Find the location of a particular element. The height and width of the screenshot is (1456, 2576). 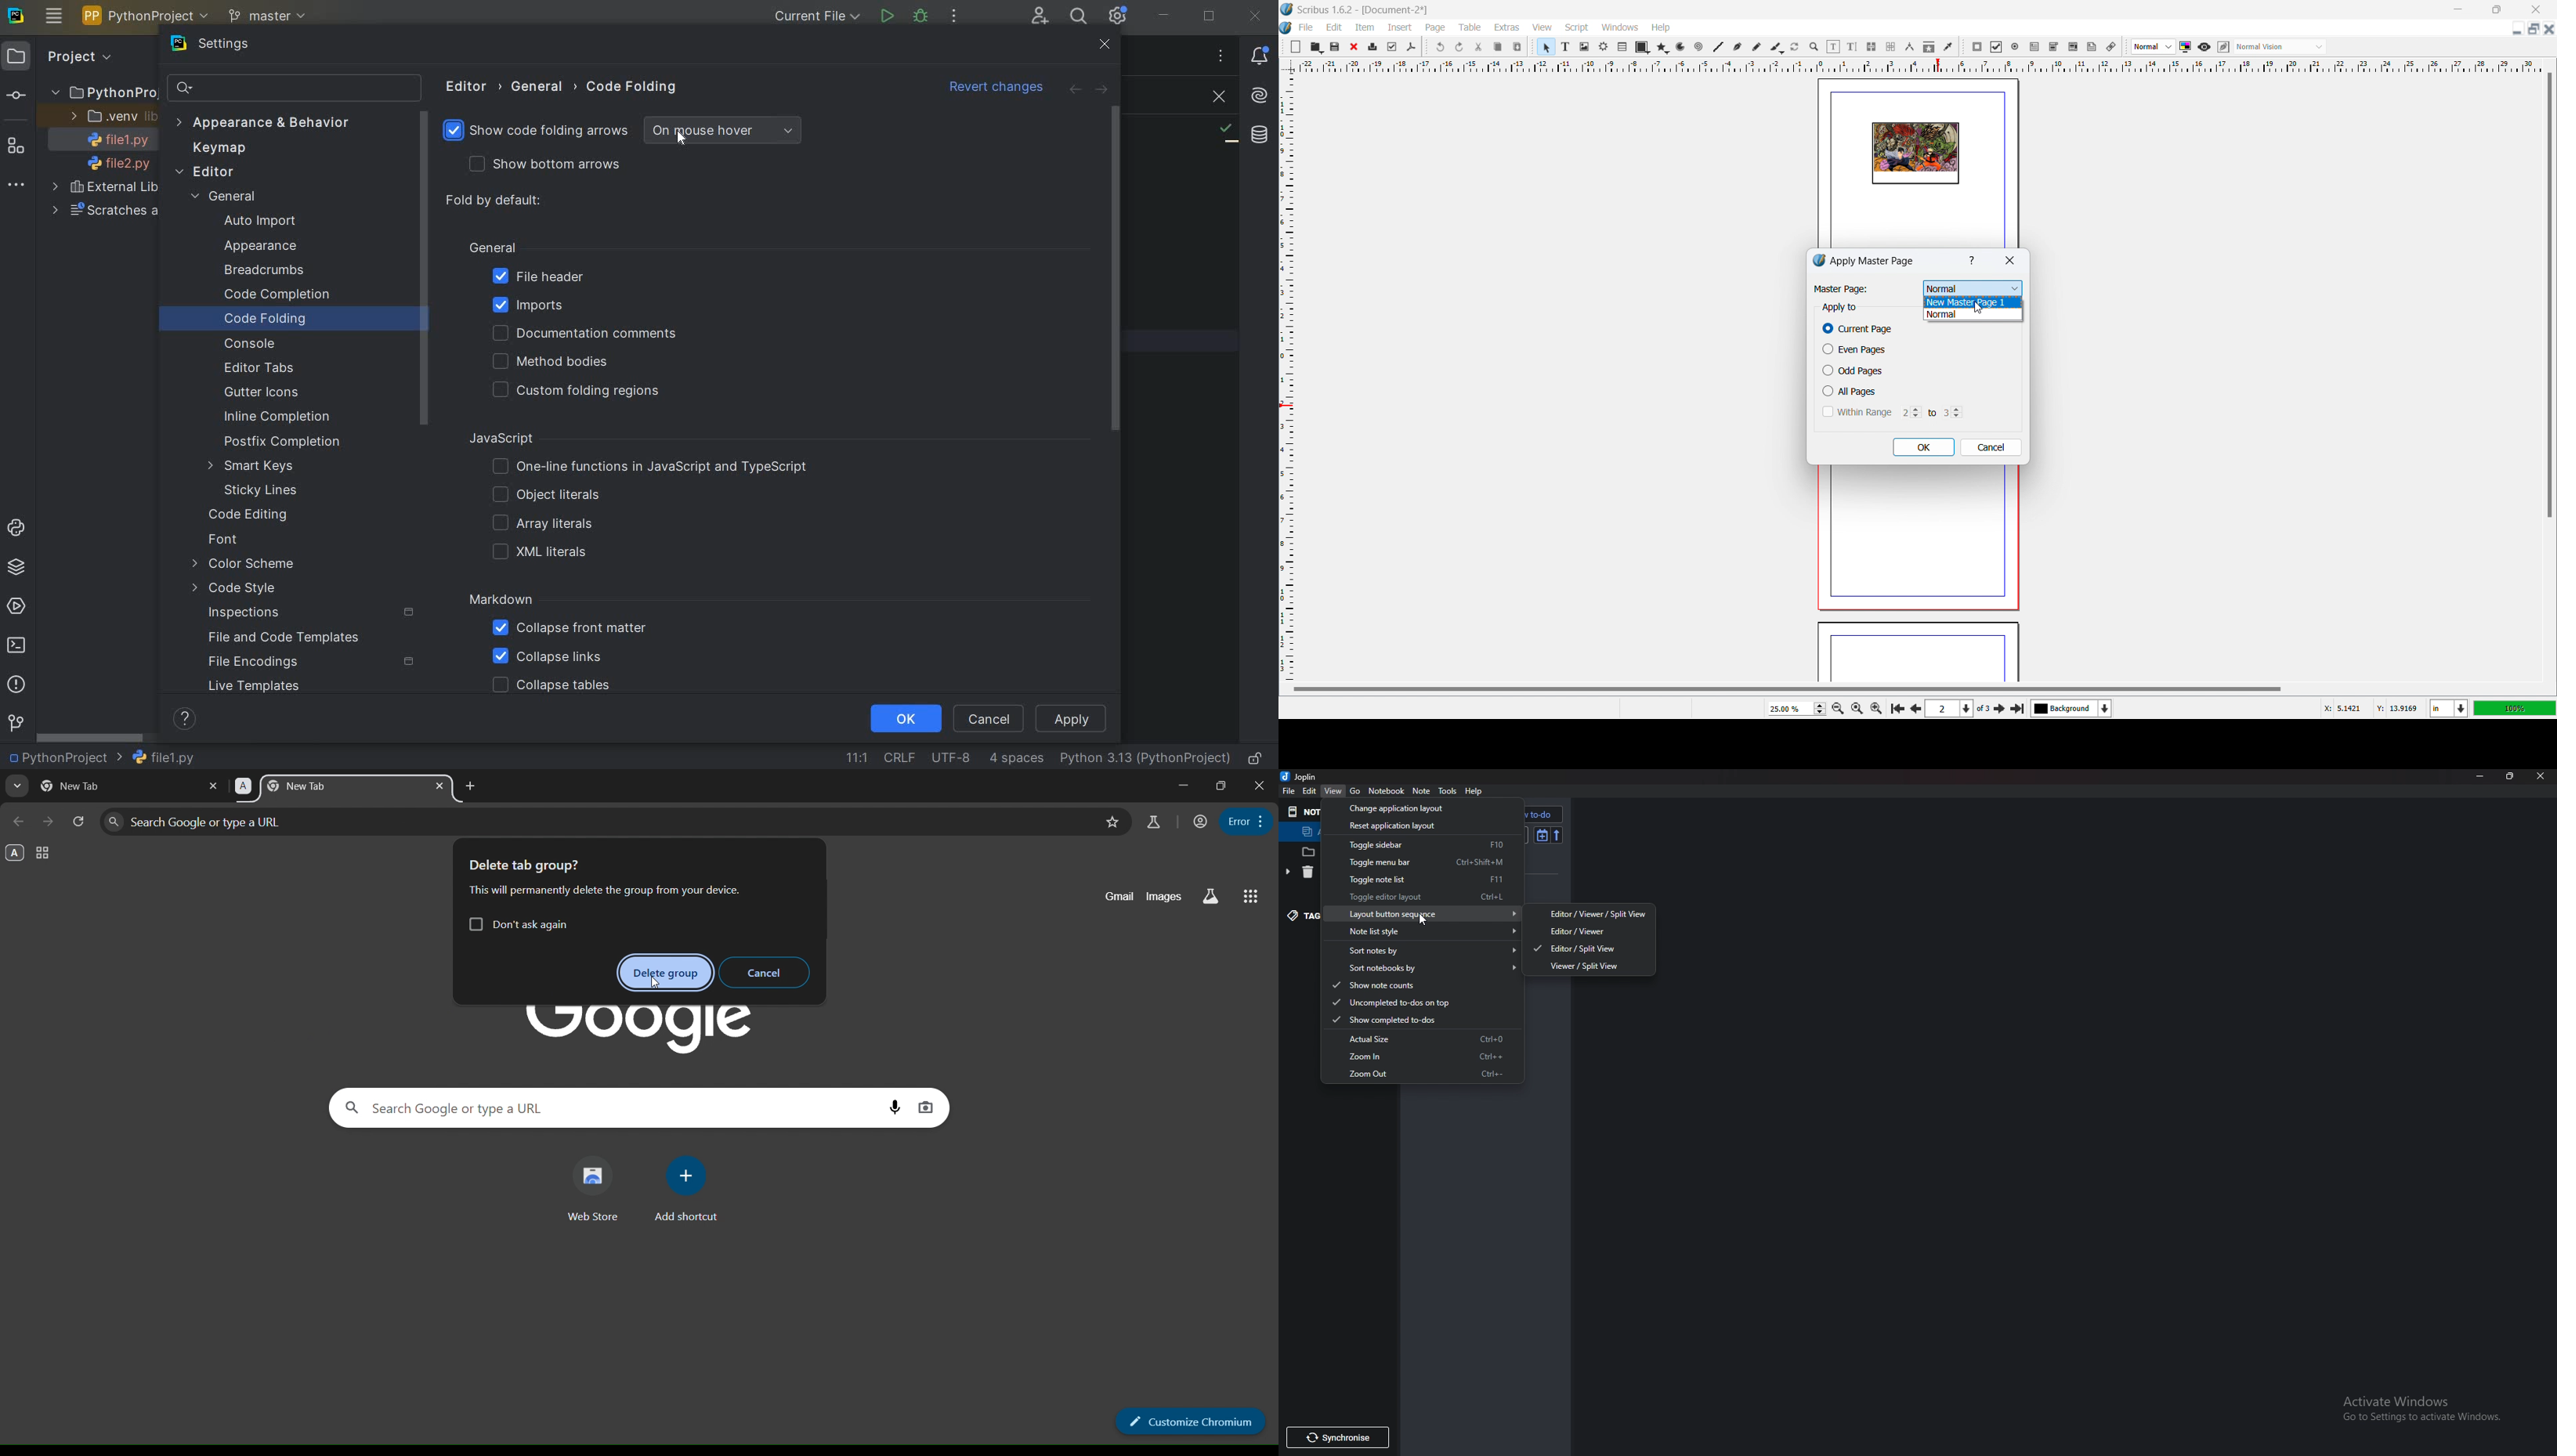

Note list style is located at coordinates (1428, 930).